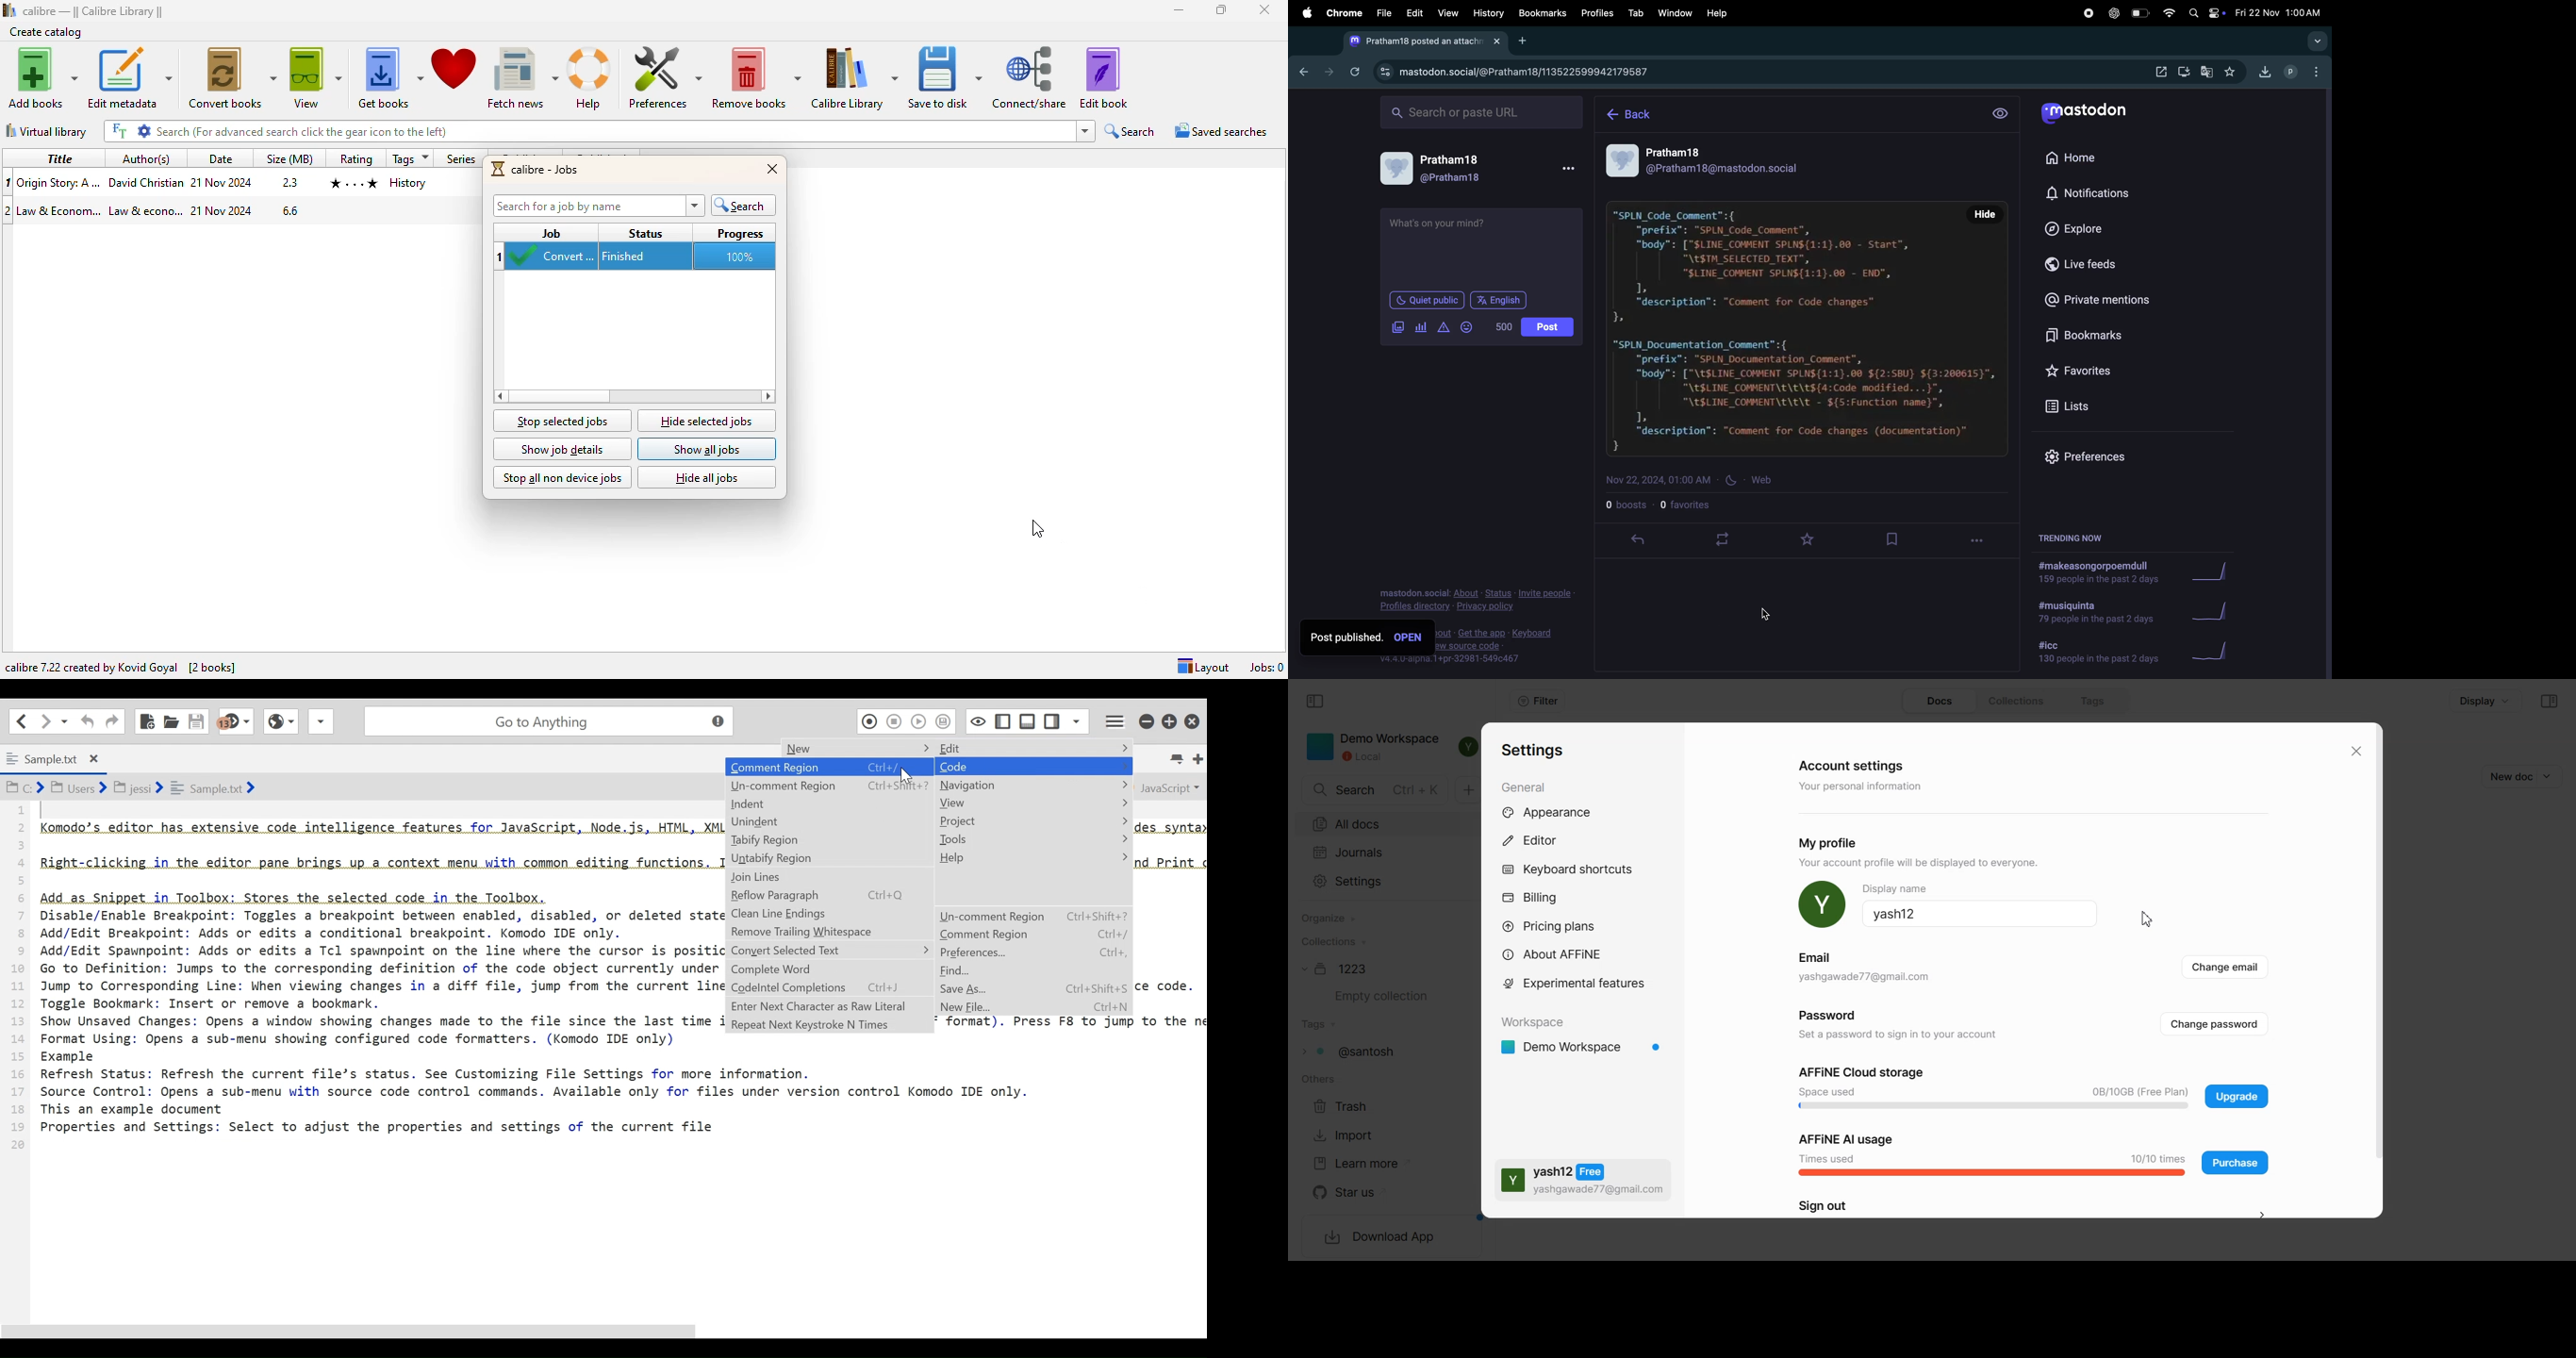  Describe the element at coordinates (1549, 73) in the screenshot. I see `mastodon url` at that location.